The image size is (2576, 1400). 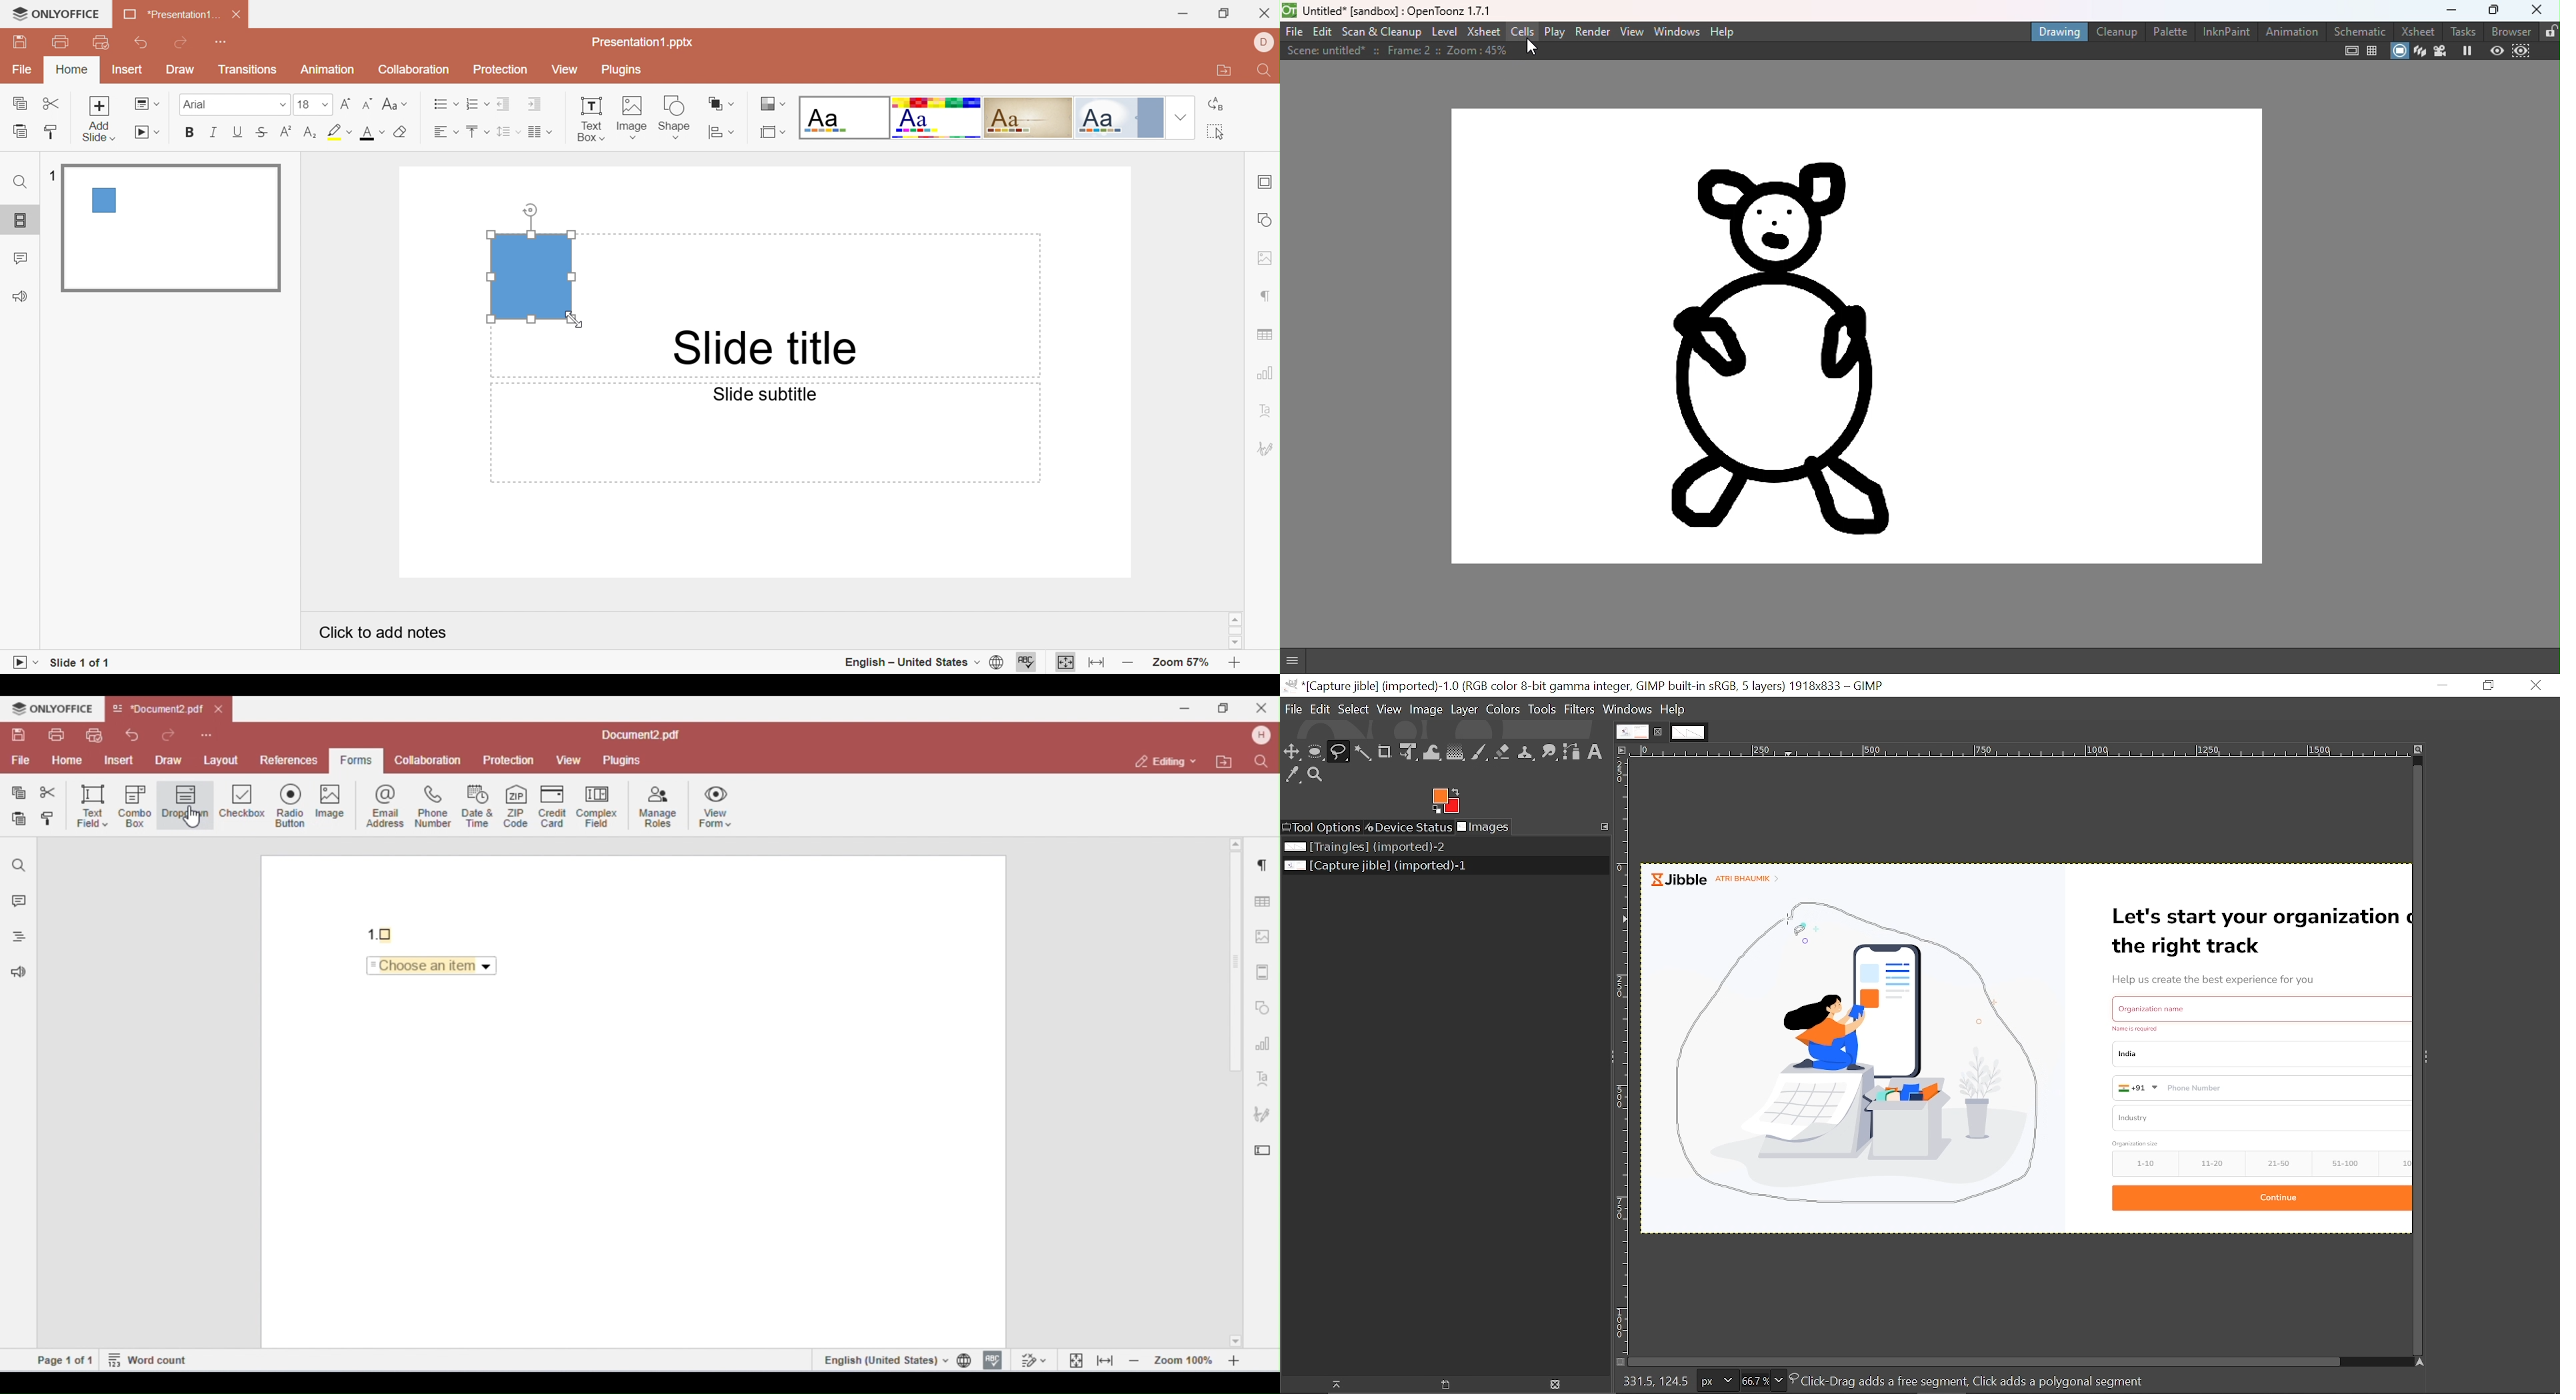 What do you see at coordinates (384, 931) in the screenshot?
I see `checkbox appeared` at bounding box center [384, 931].